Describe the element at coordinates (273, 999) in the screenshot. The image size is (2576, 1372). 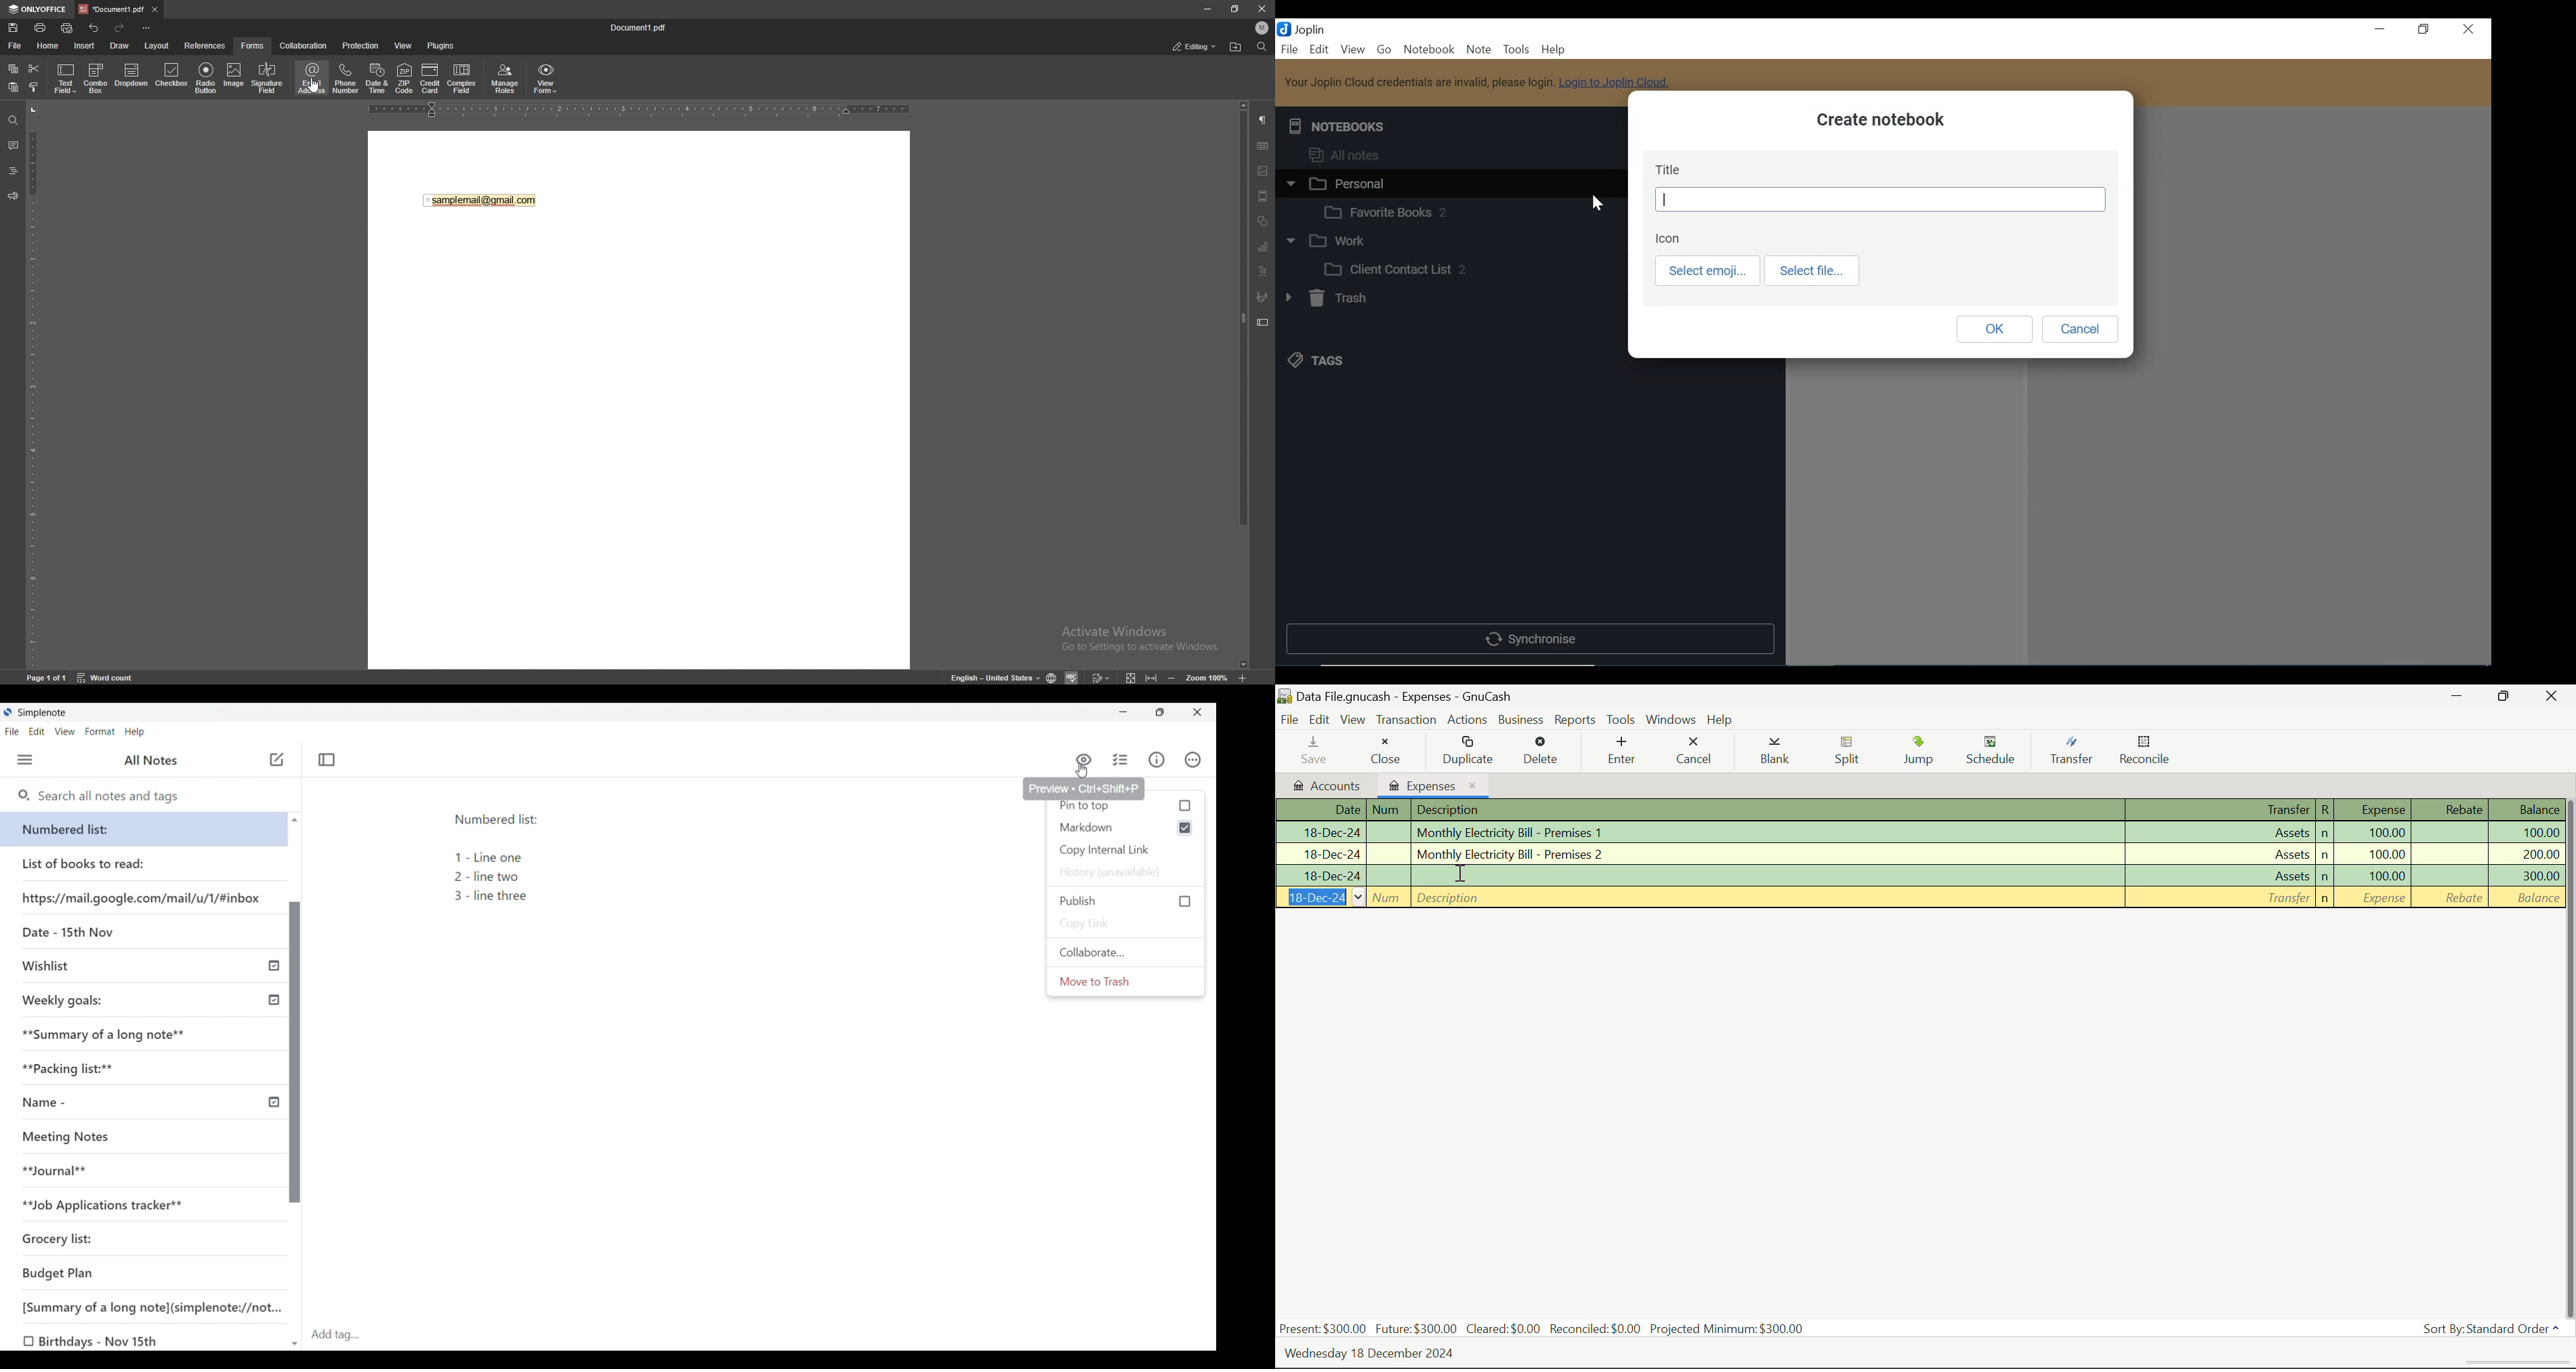
I see `timeline` at that location.